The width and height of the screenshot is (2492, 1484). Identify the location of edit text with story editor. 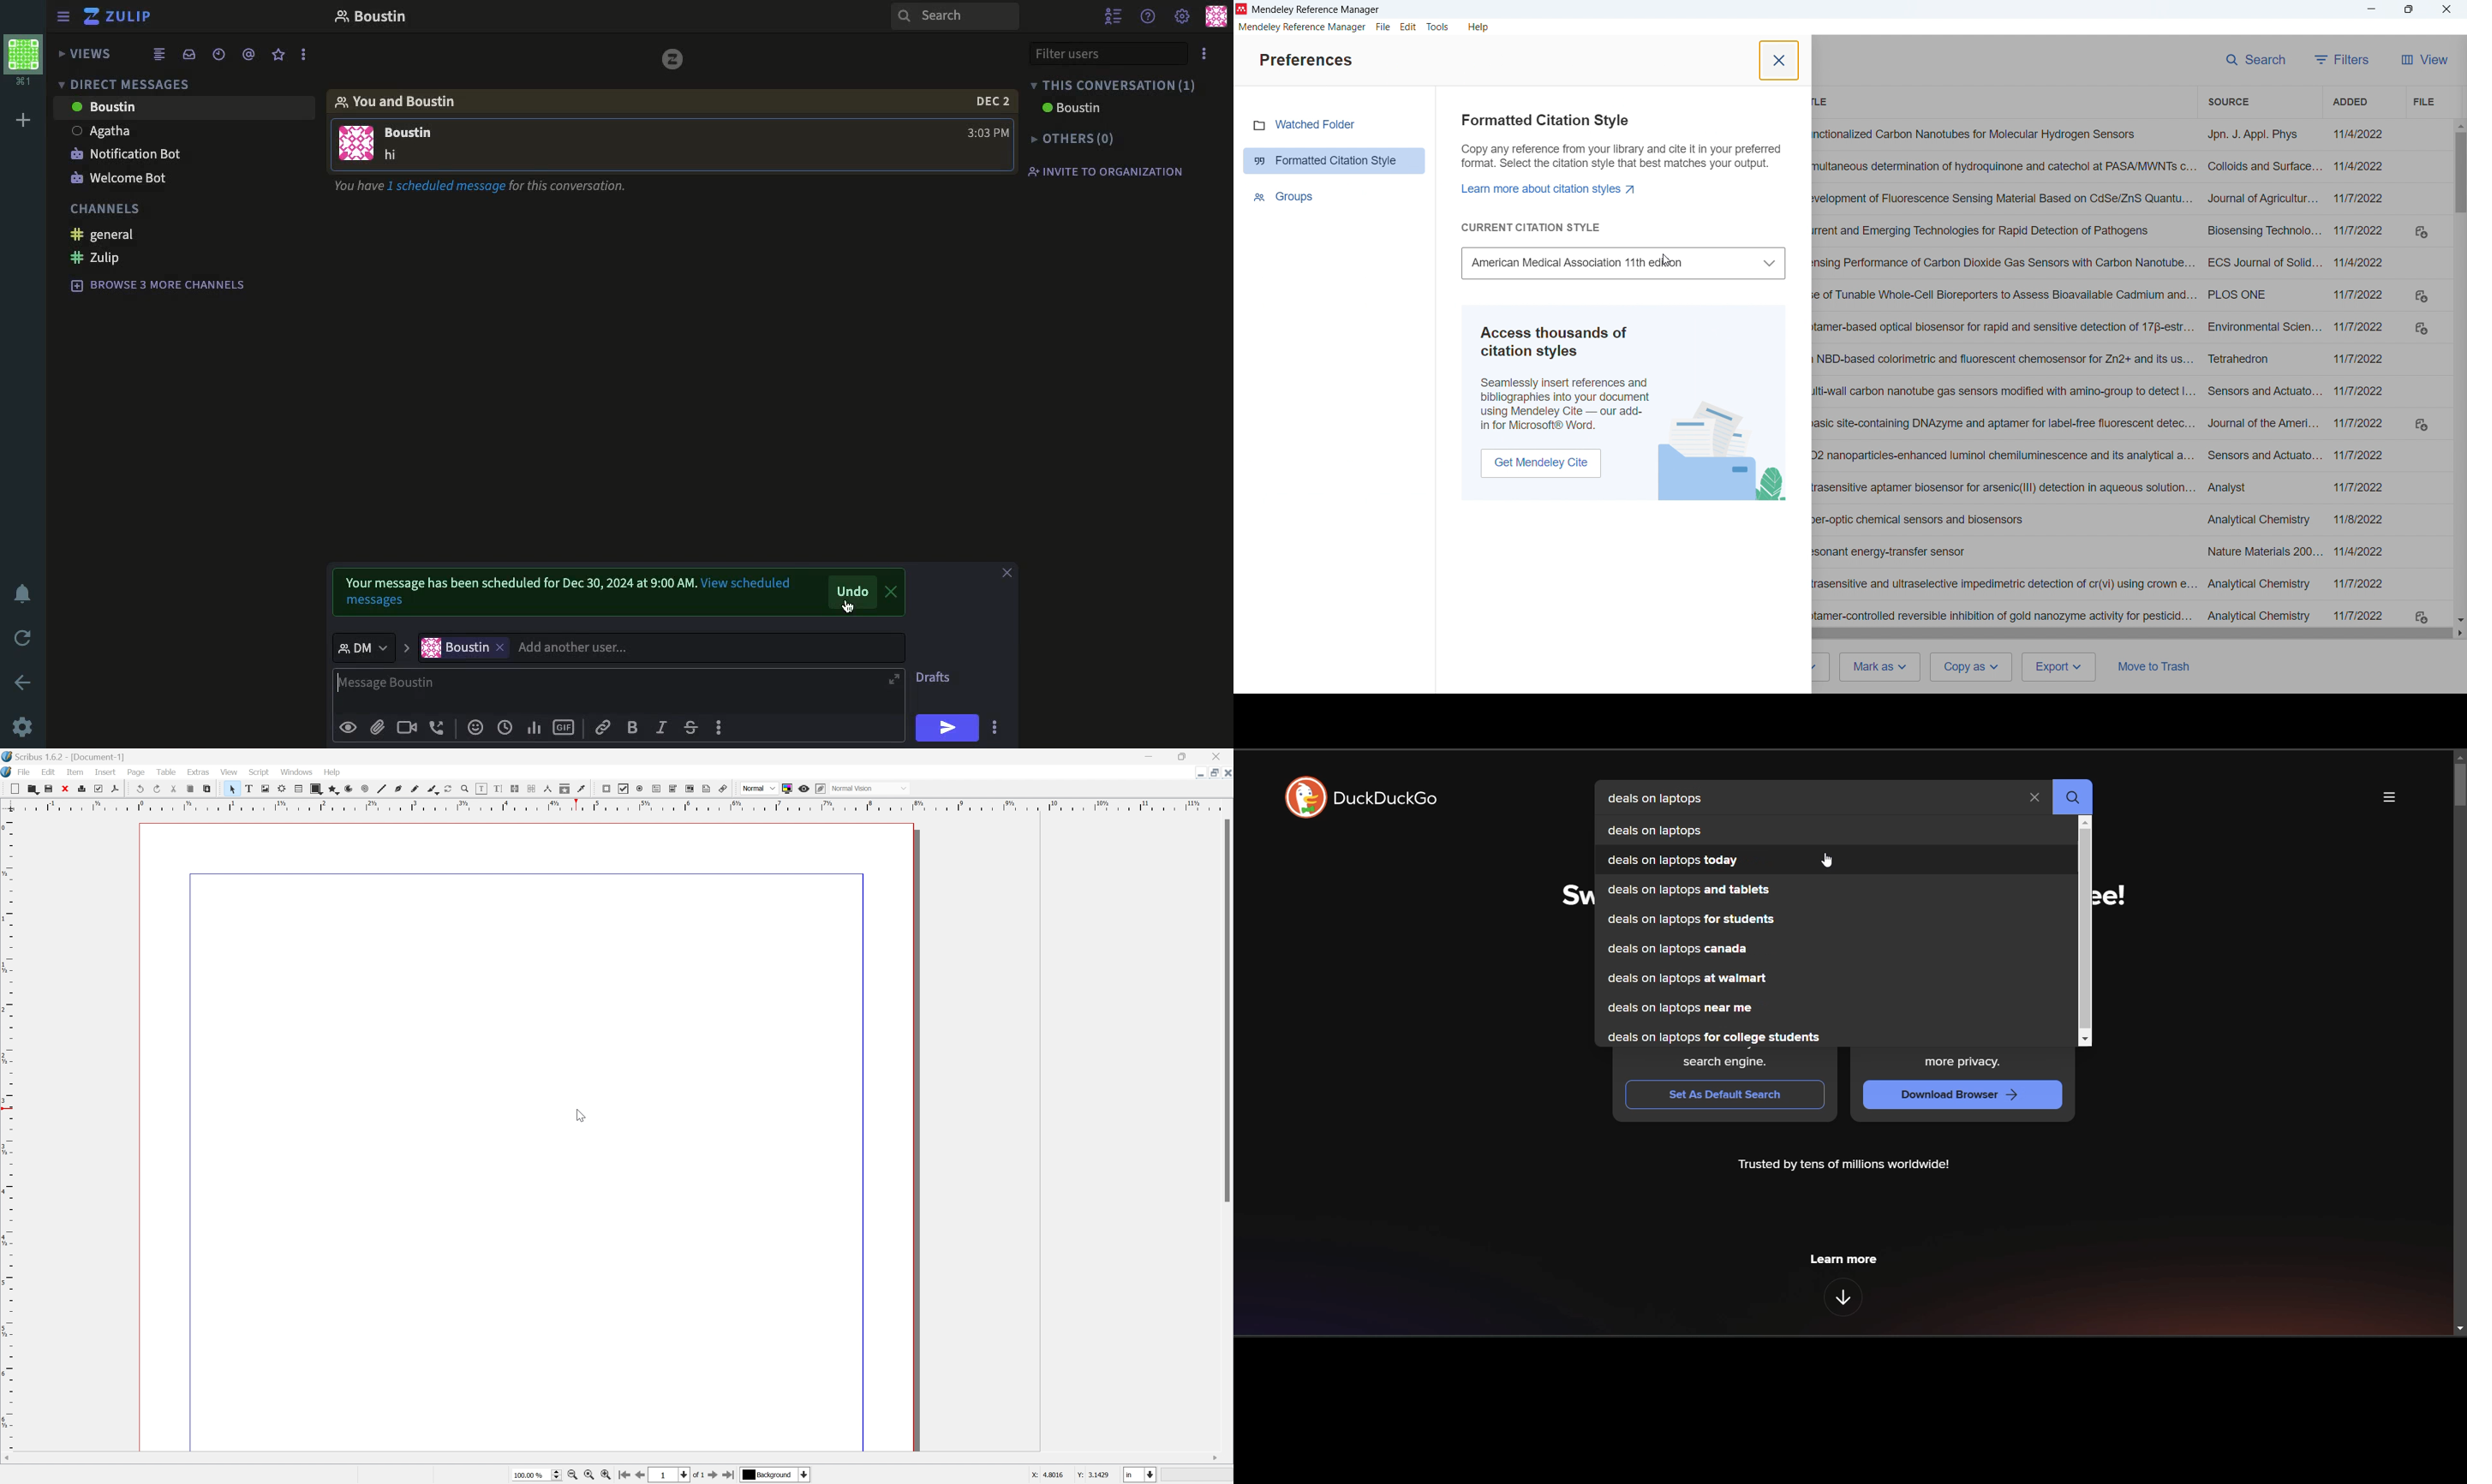
(499, 789).